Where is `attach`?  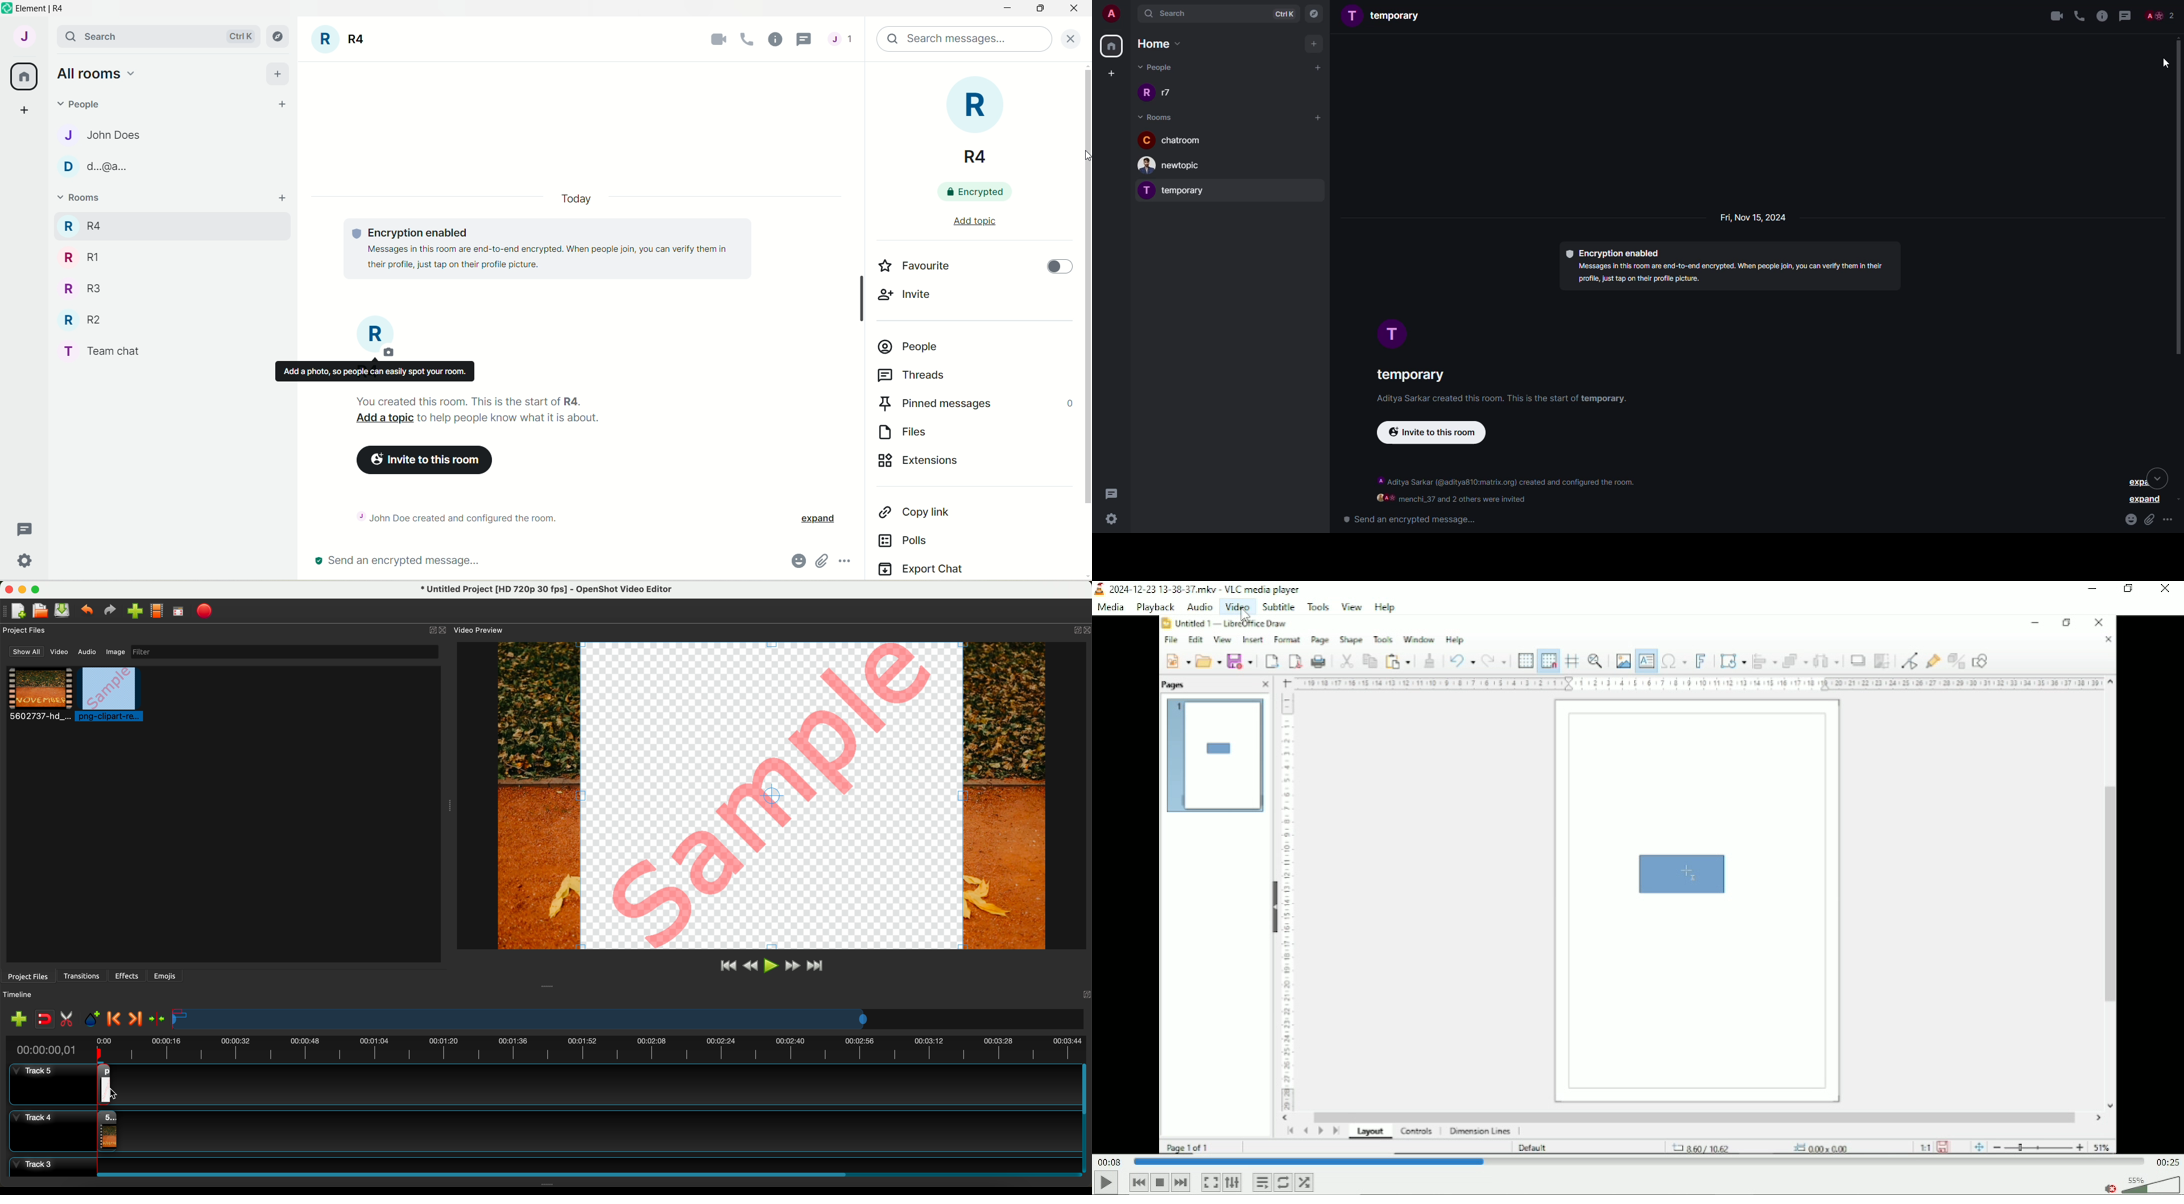
attach is located at coordinates (2150, 519).